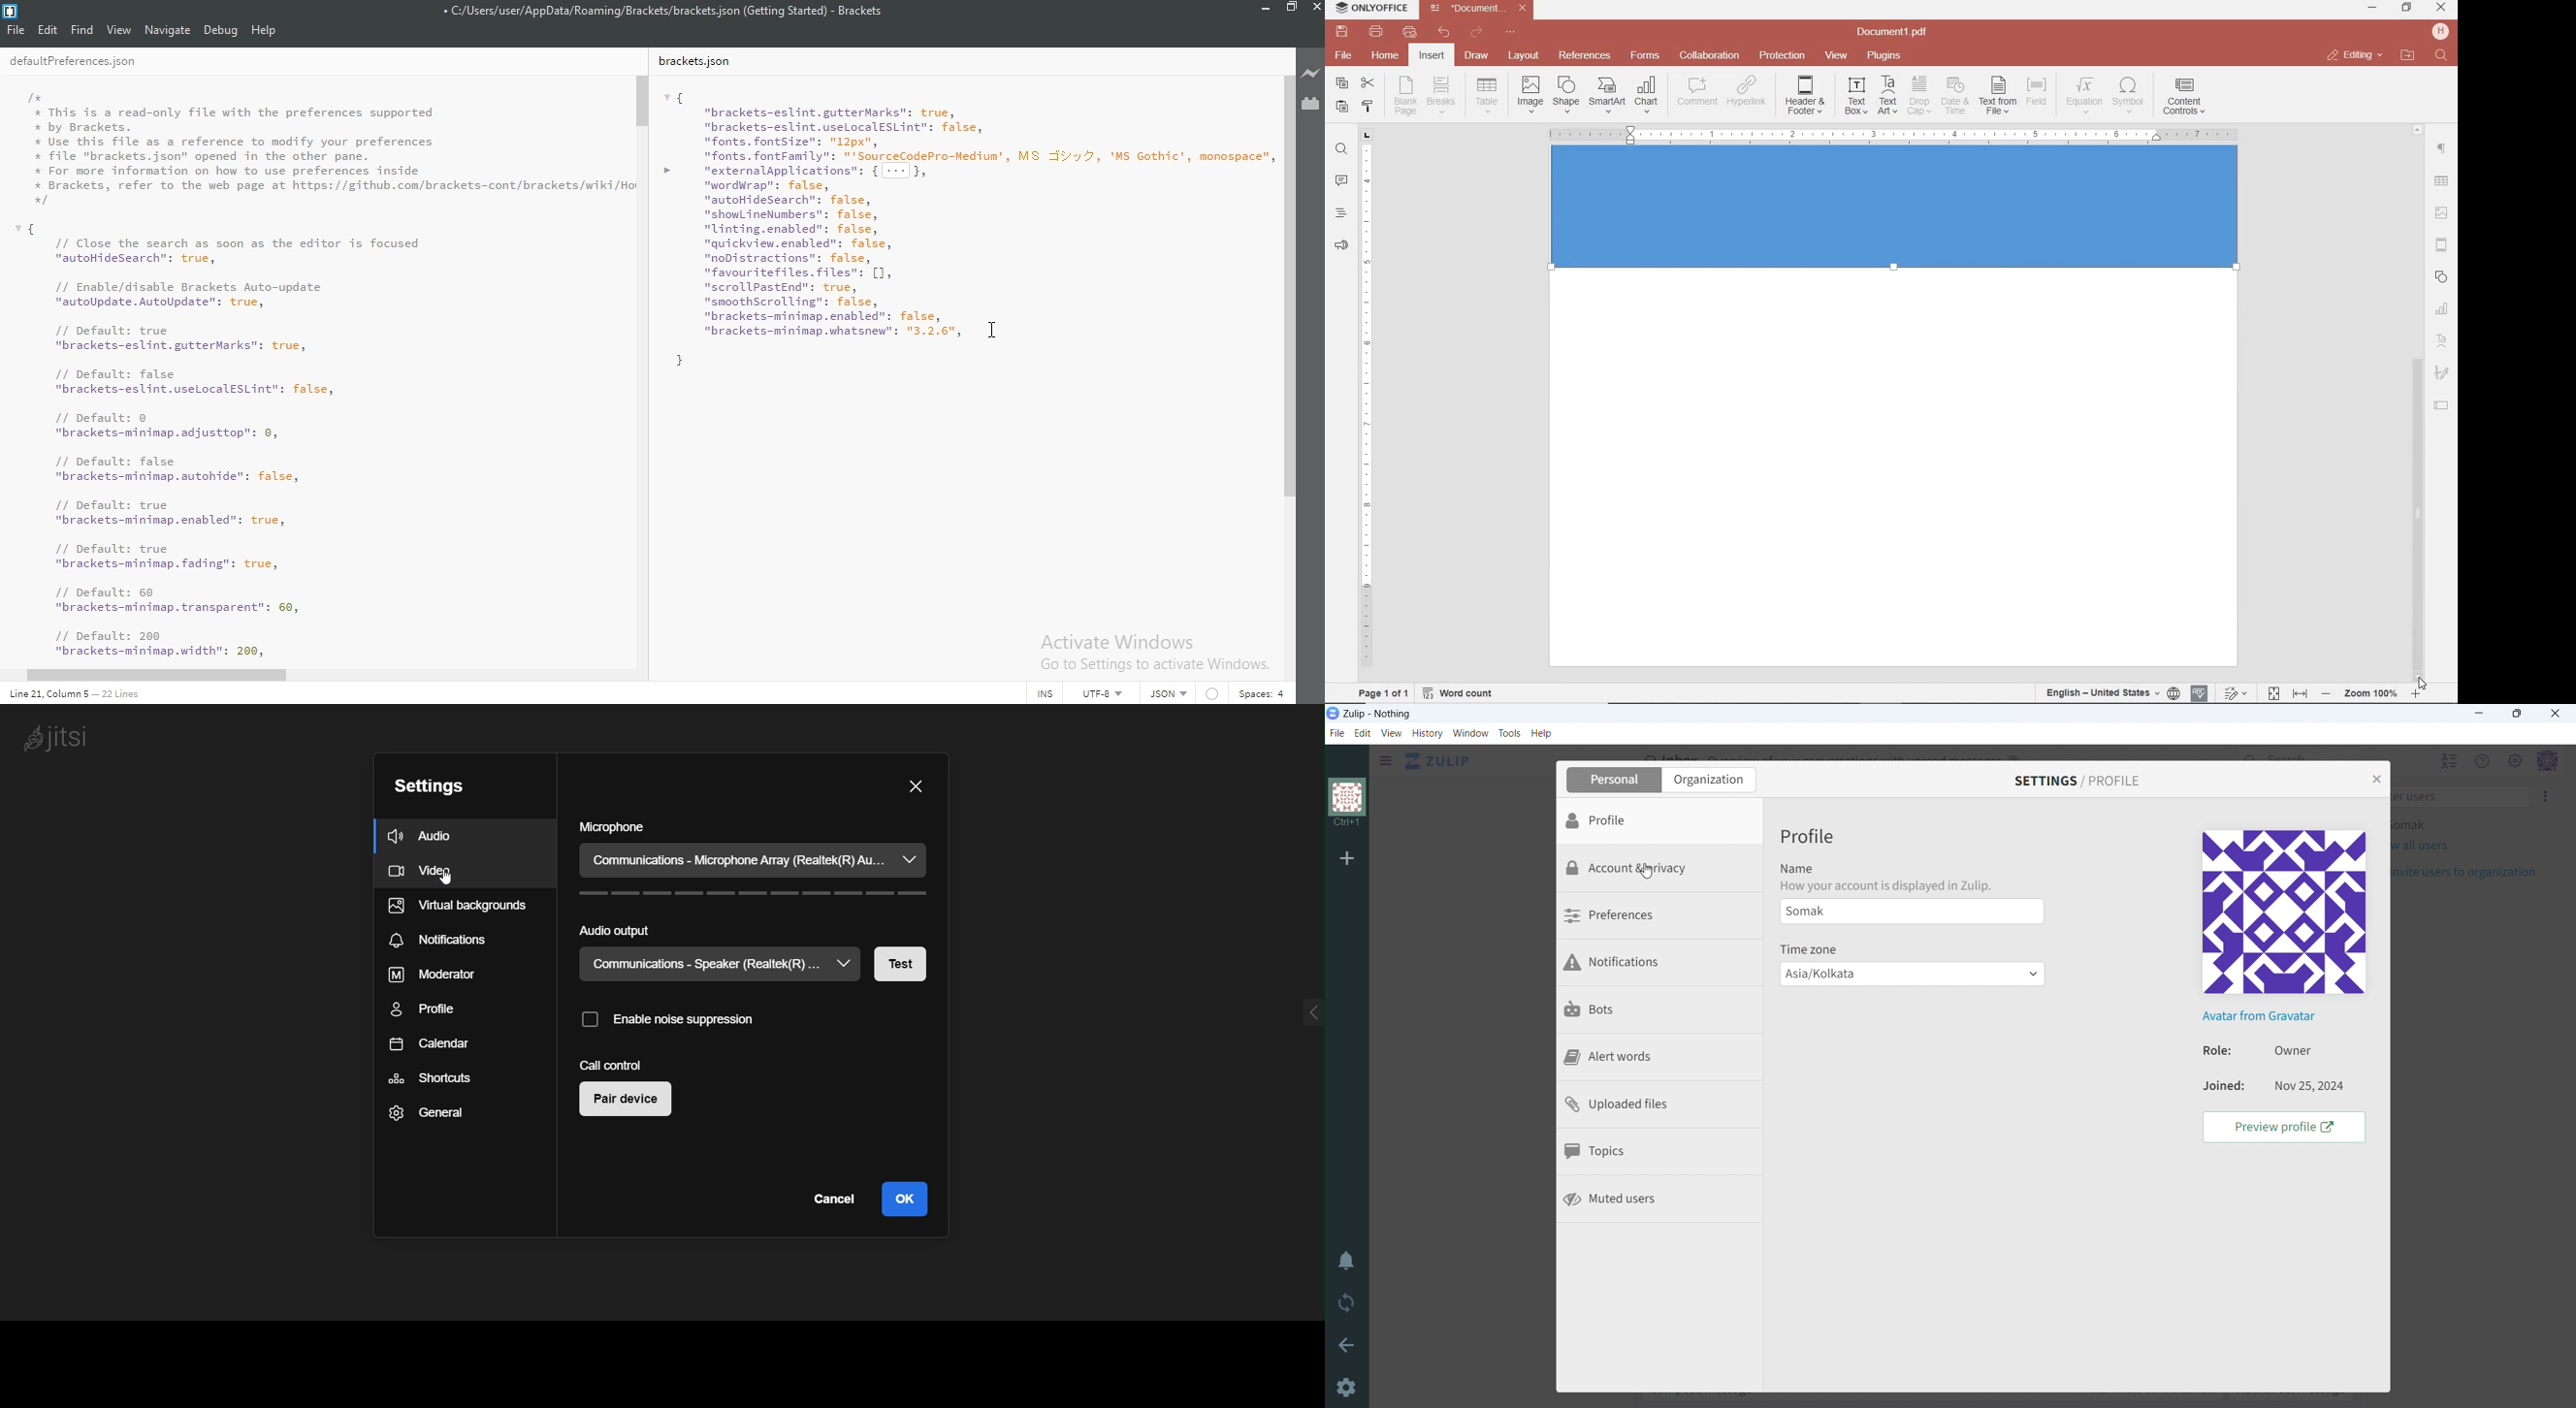 The width and height of the screenshot is (2576, 1428). I want to click on live preview, so click(1311, 77).